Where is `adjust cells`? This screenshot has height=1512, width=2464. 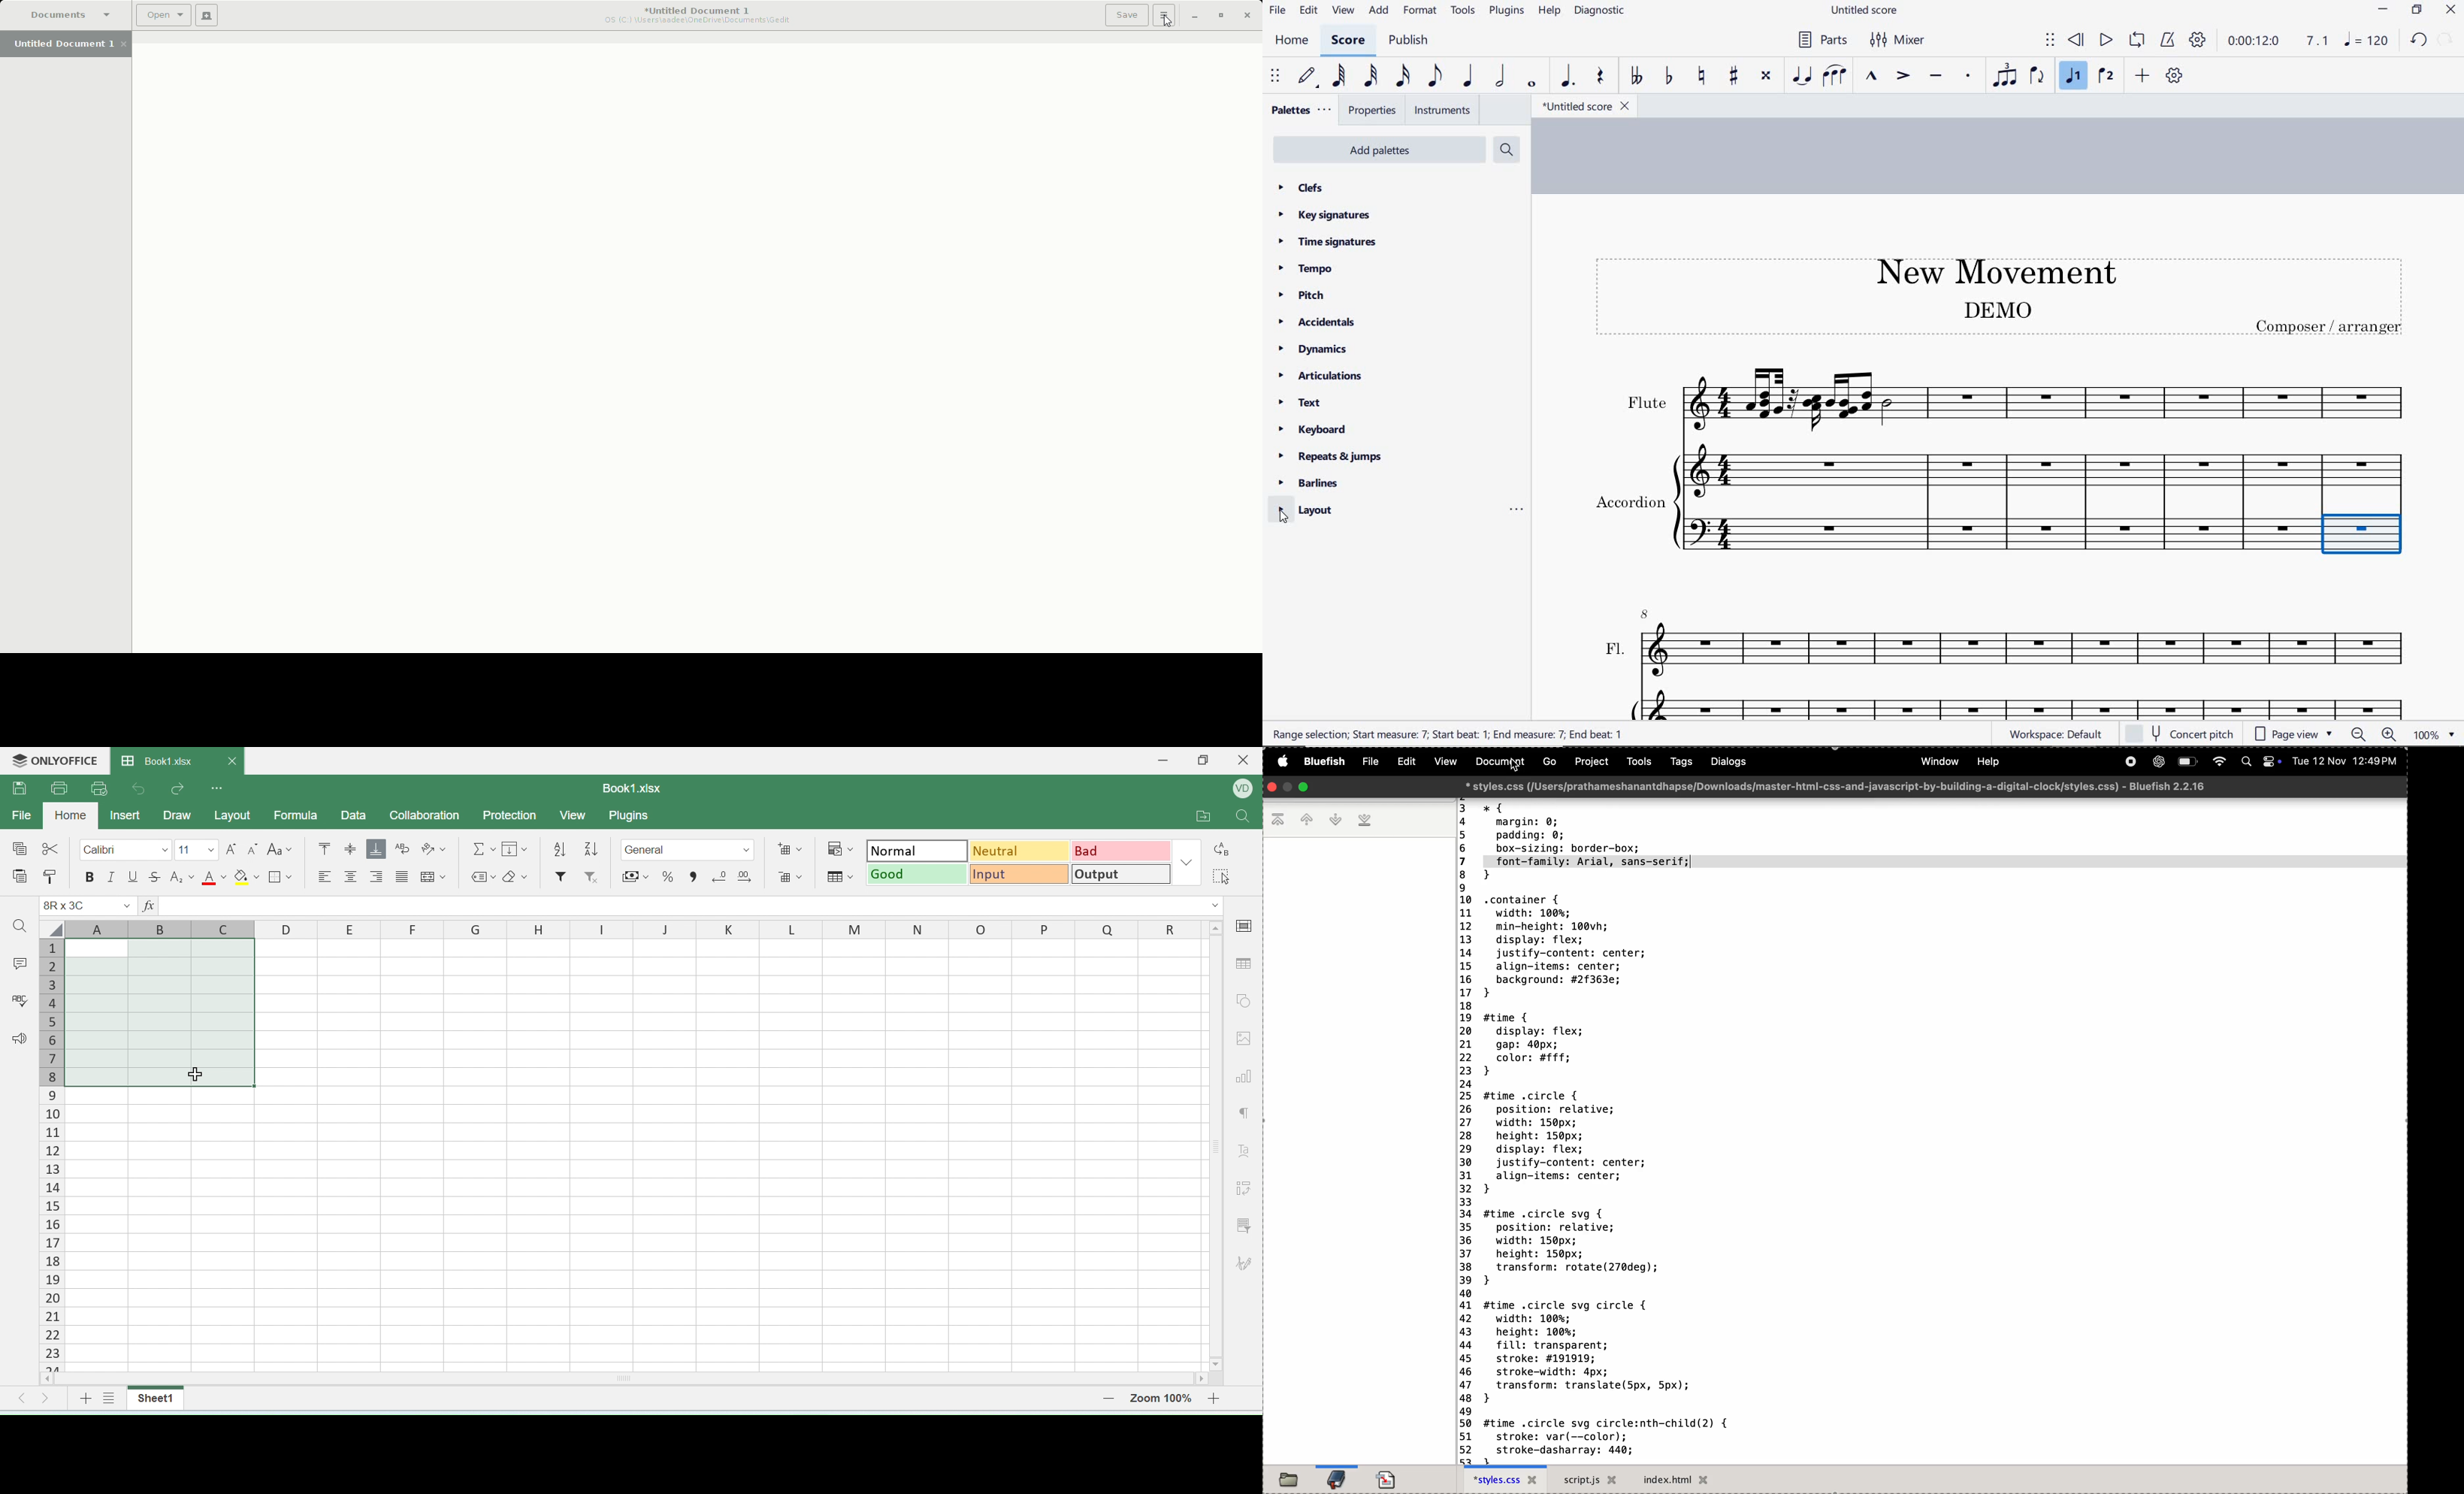
adjust cells is located at coordinates (1244, 1188).